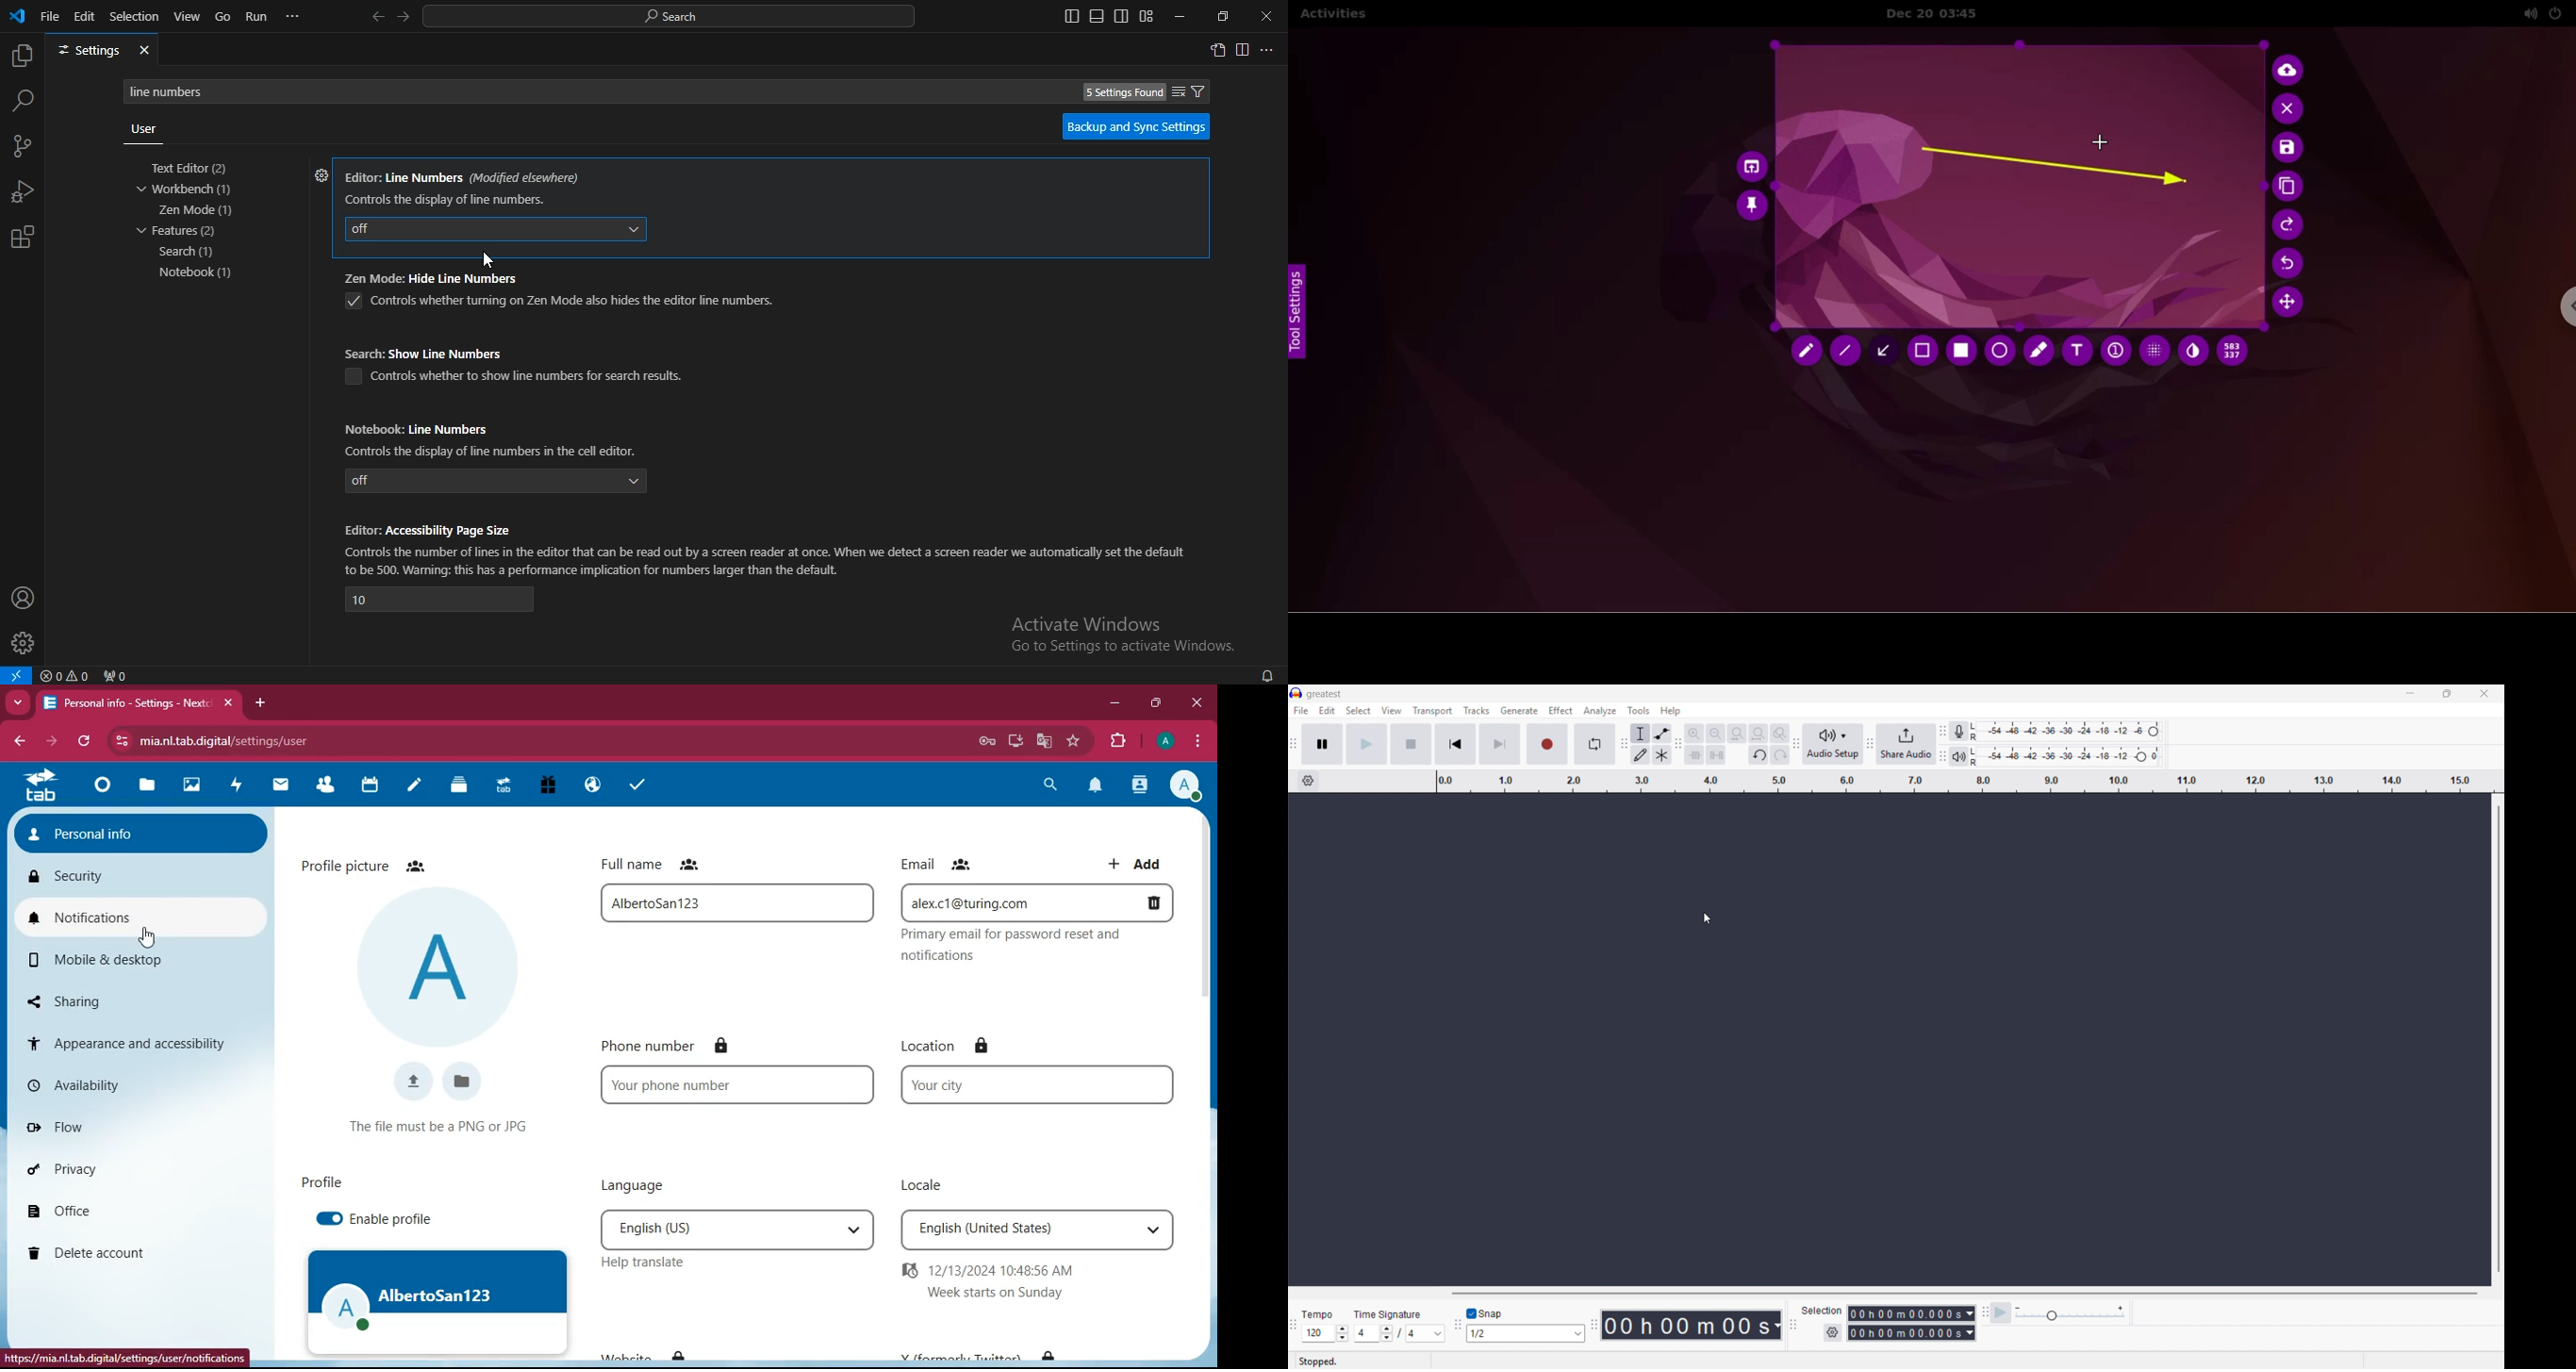 This screenshot has width=2576, height=1372. What do you see at coordinates (1325, 1334) in the screenshot?
I see `Set tempo ` at bounding box center [1325, 1334].